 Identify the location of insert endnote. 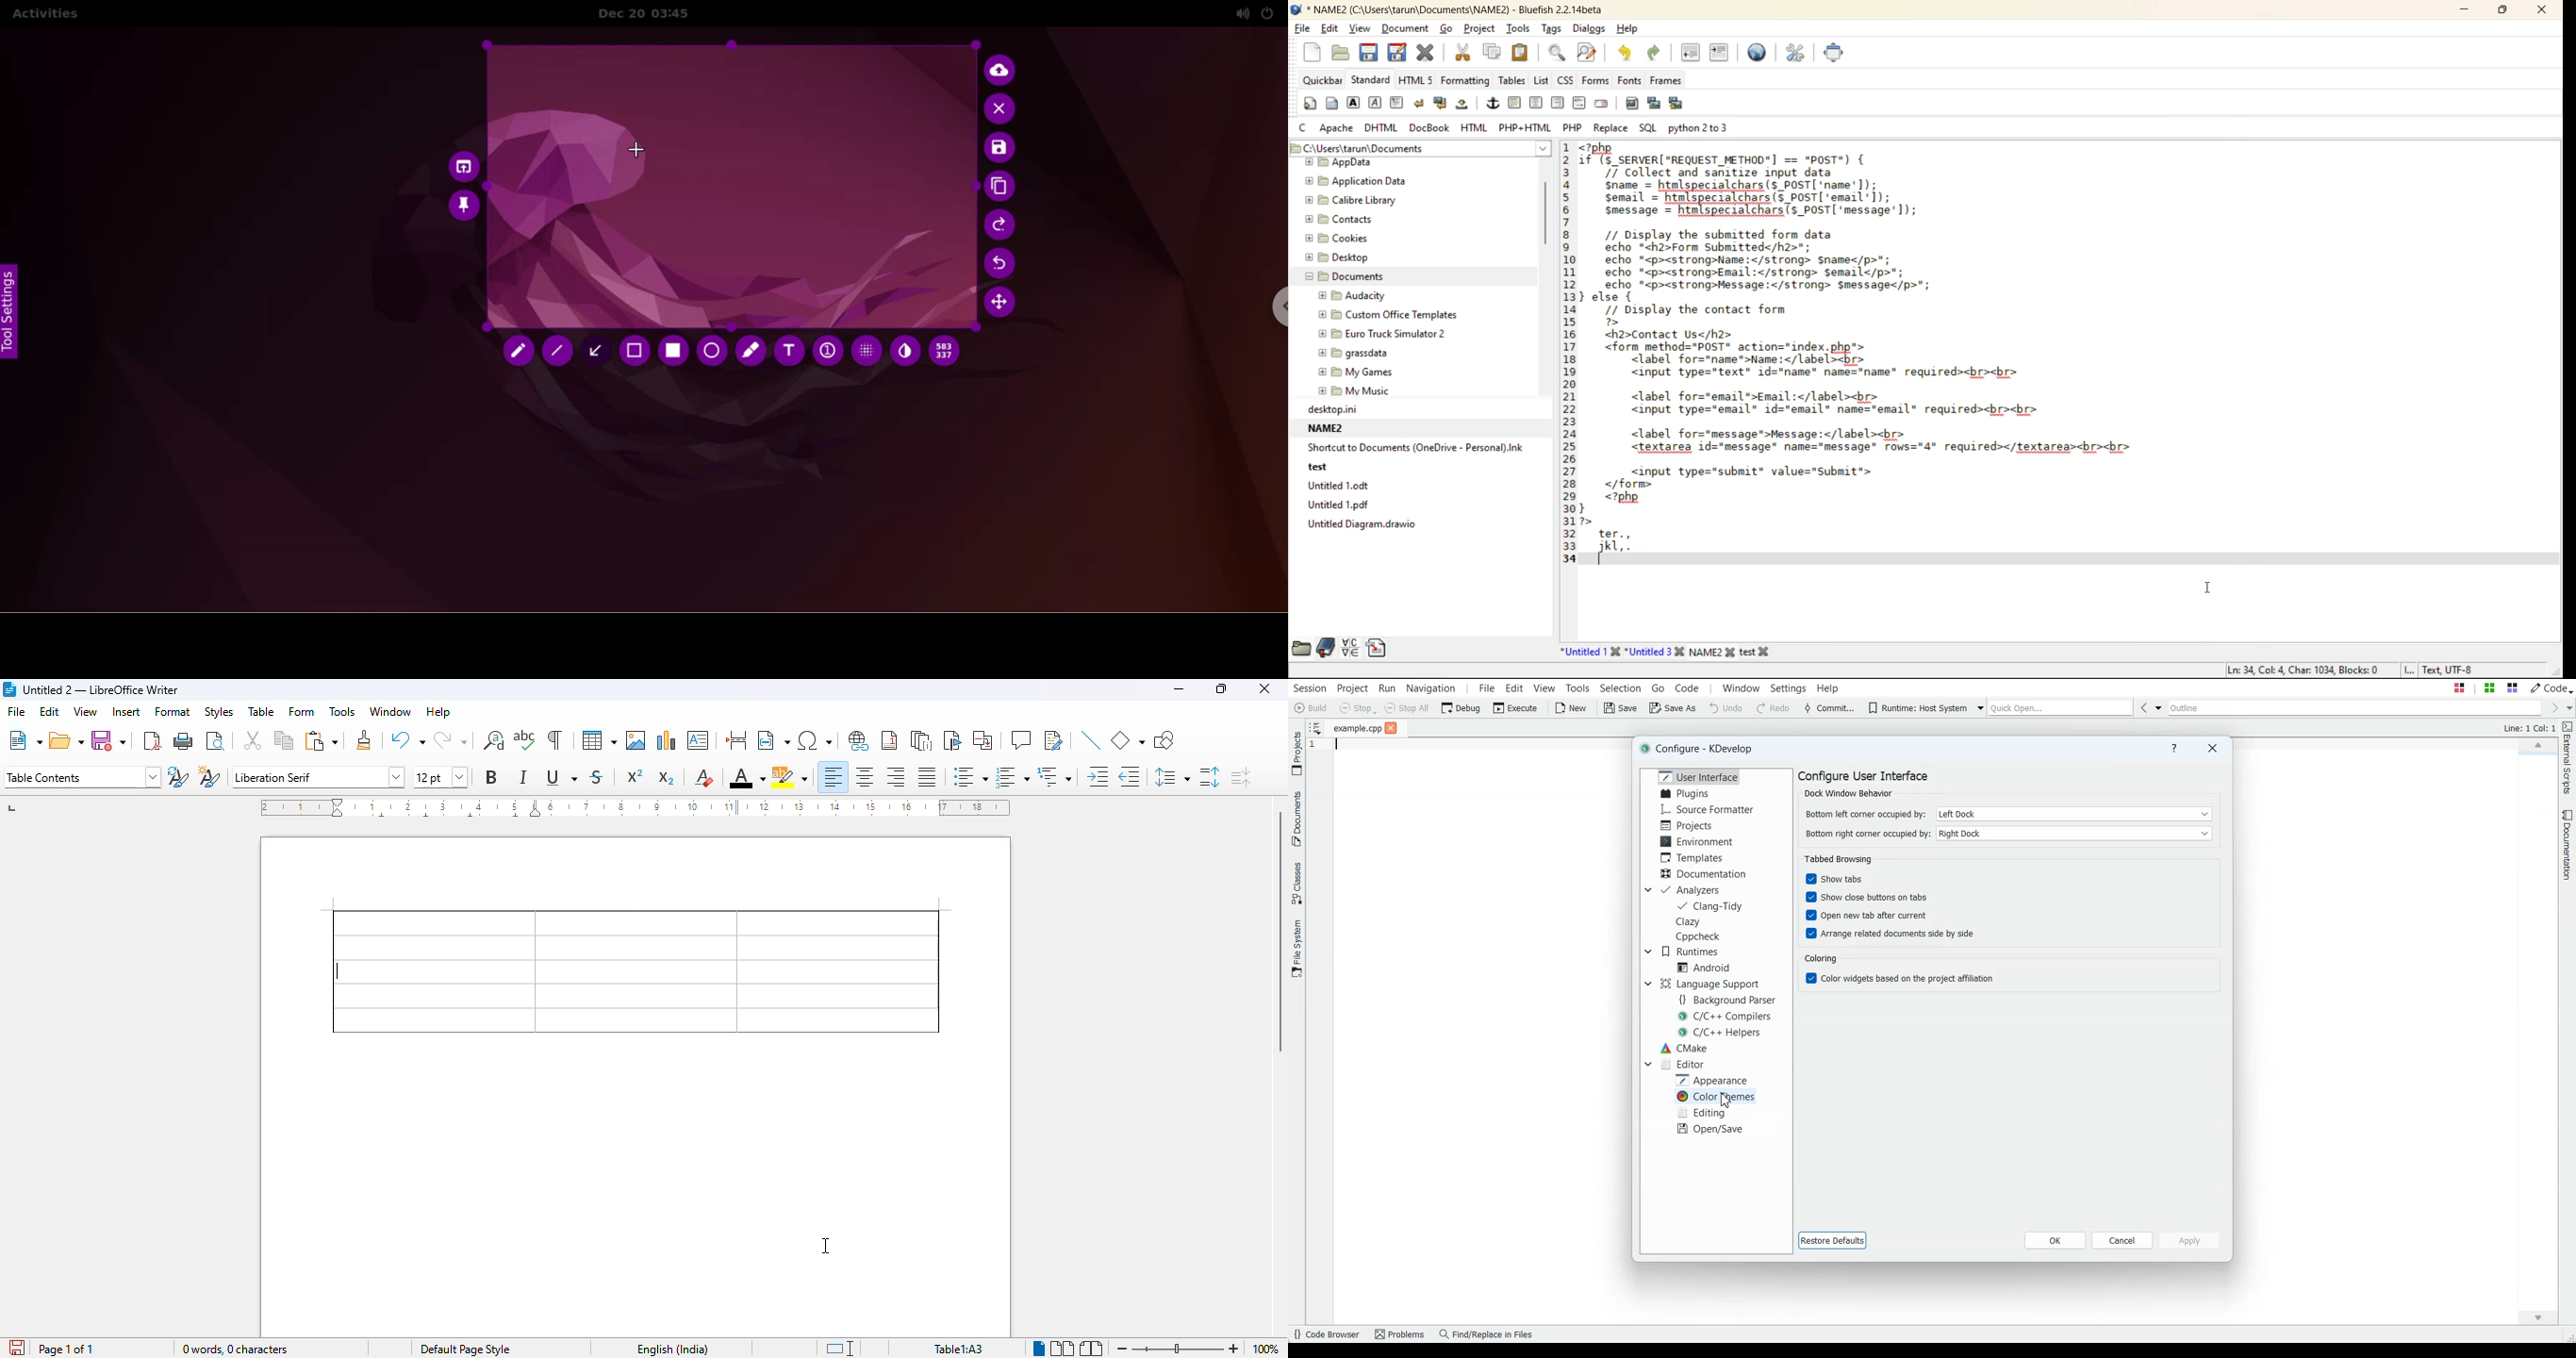
(922, 739).